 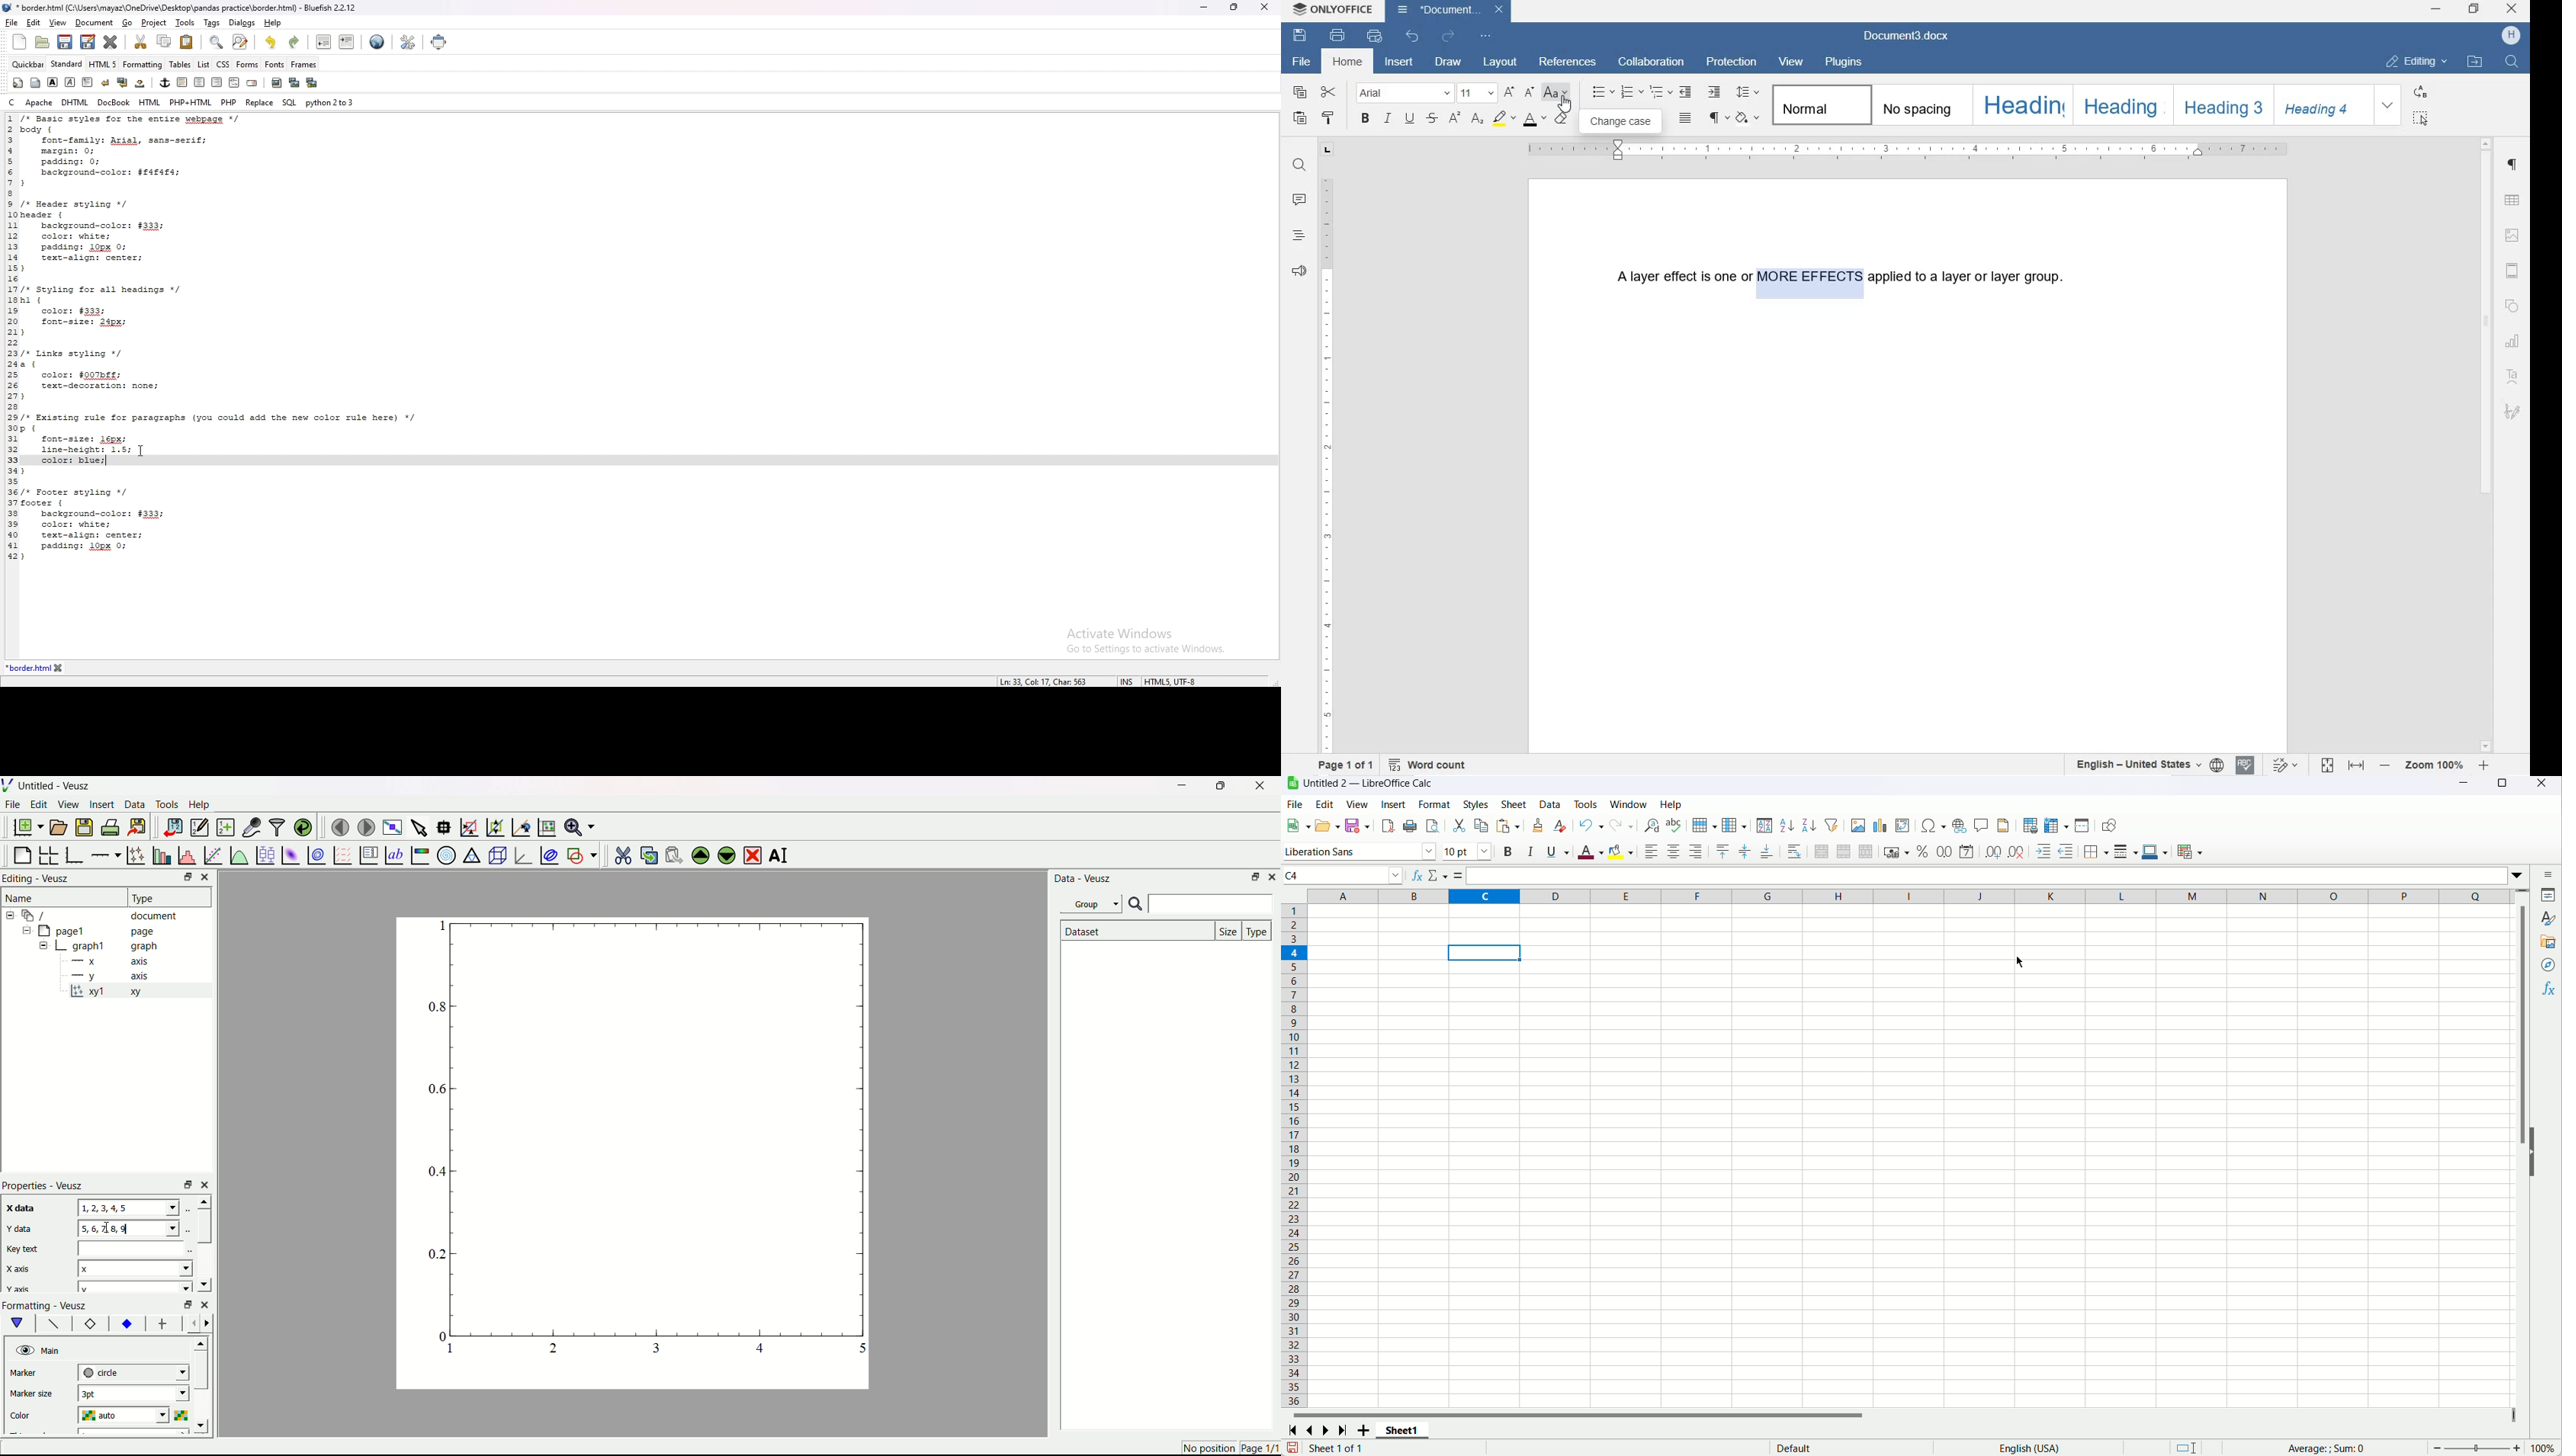 I want to click on scroll bar, so click(x=203, y=1226).